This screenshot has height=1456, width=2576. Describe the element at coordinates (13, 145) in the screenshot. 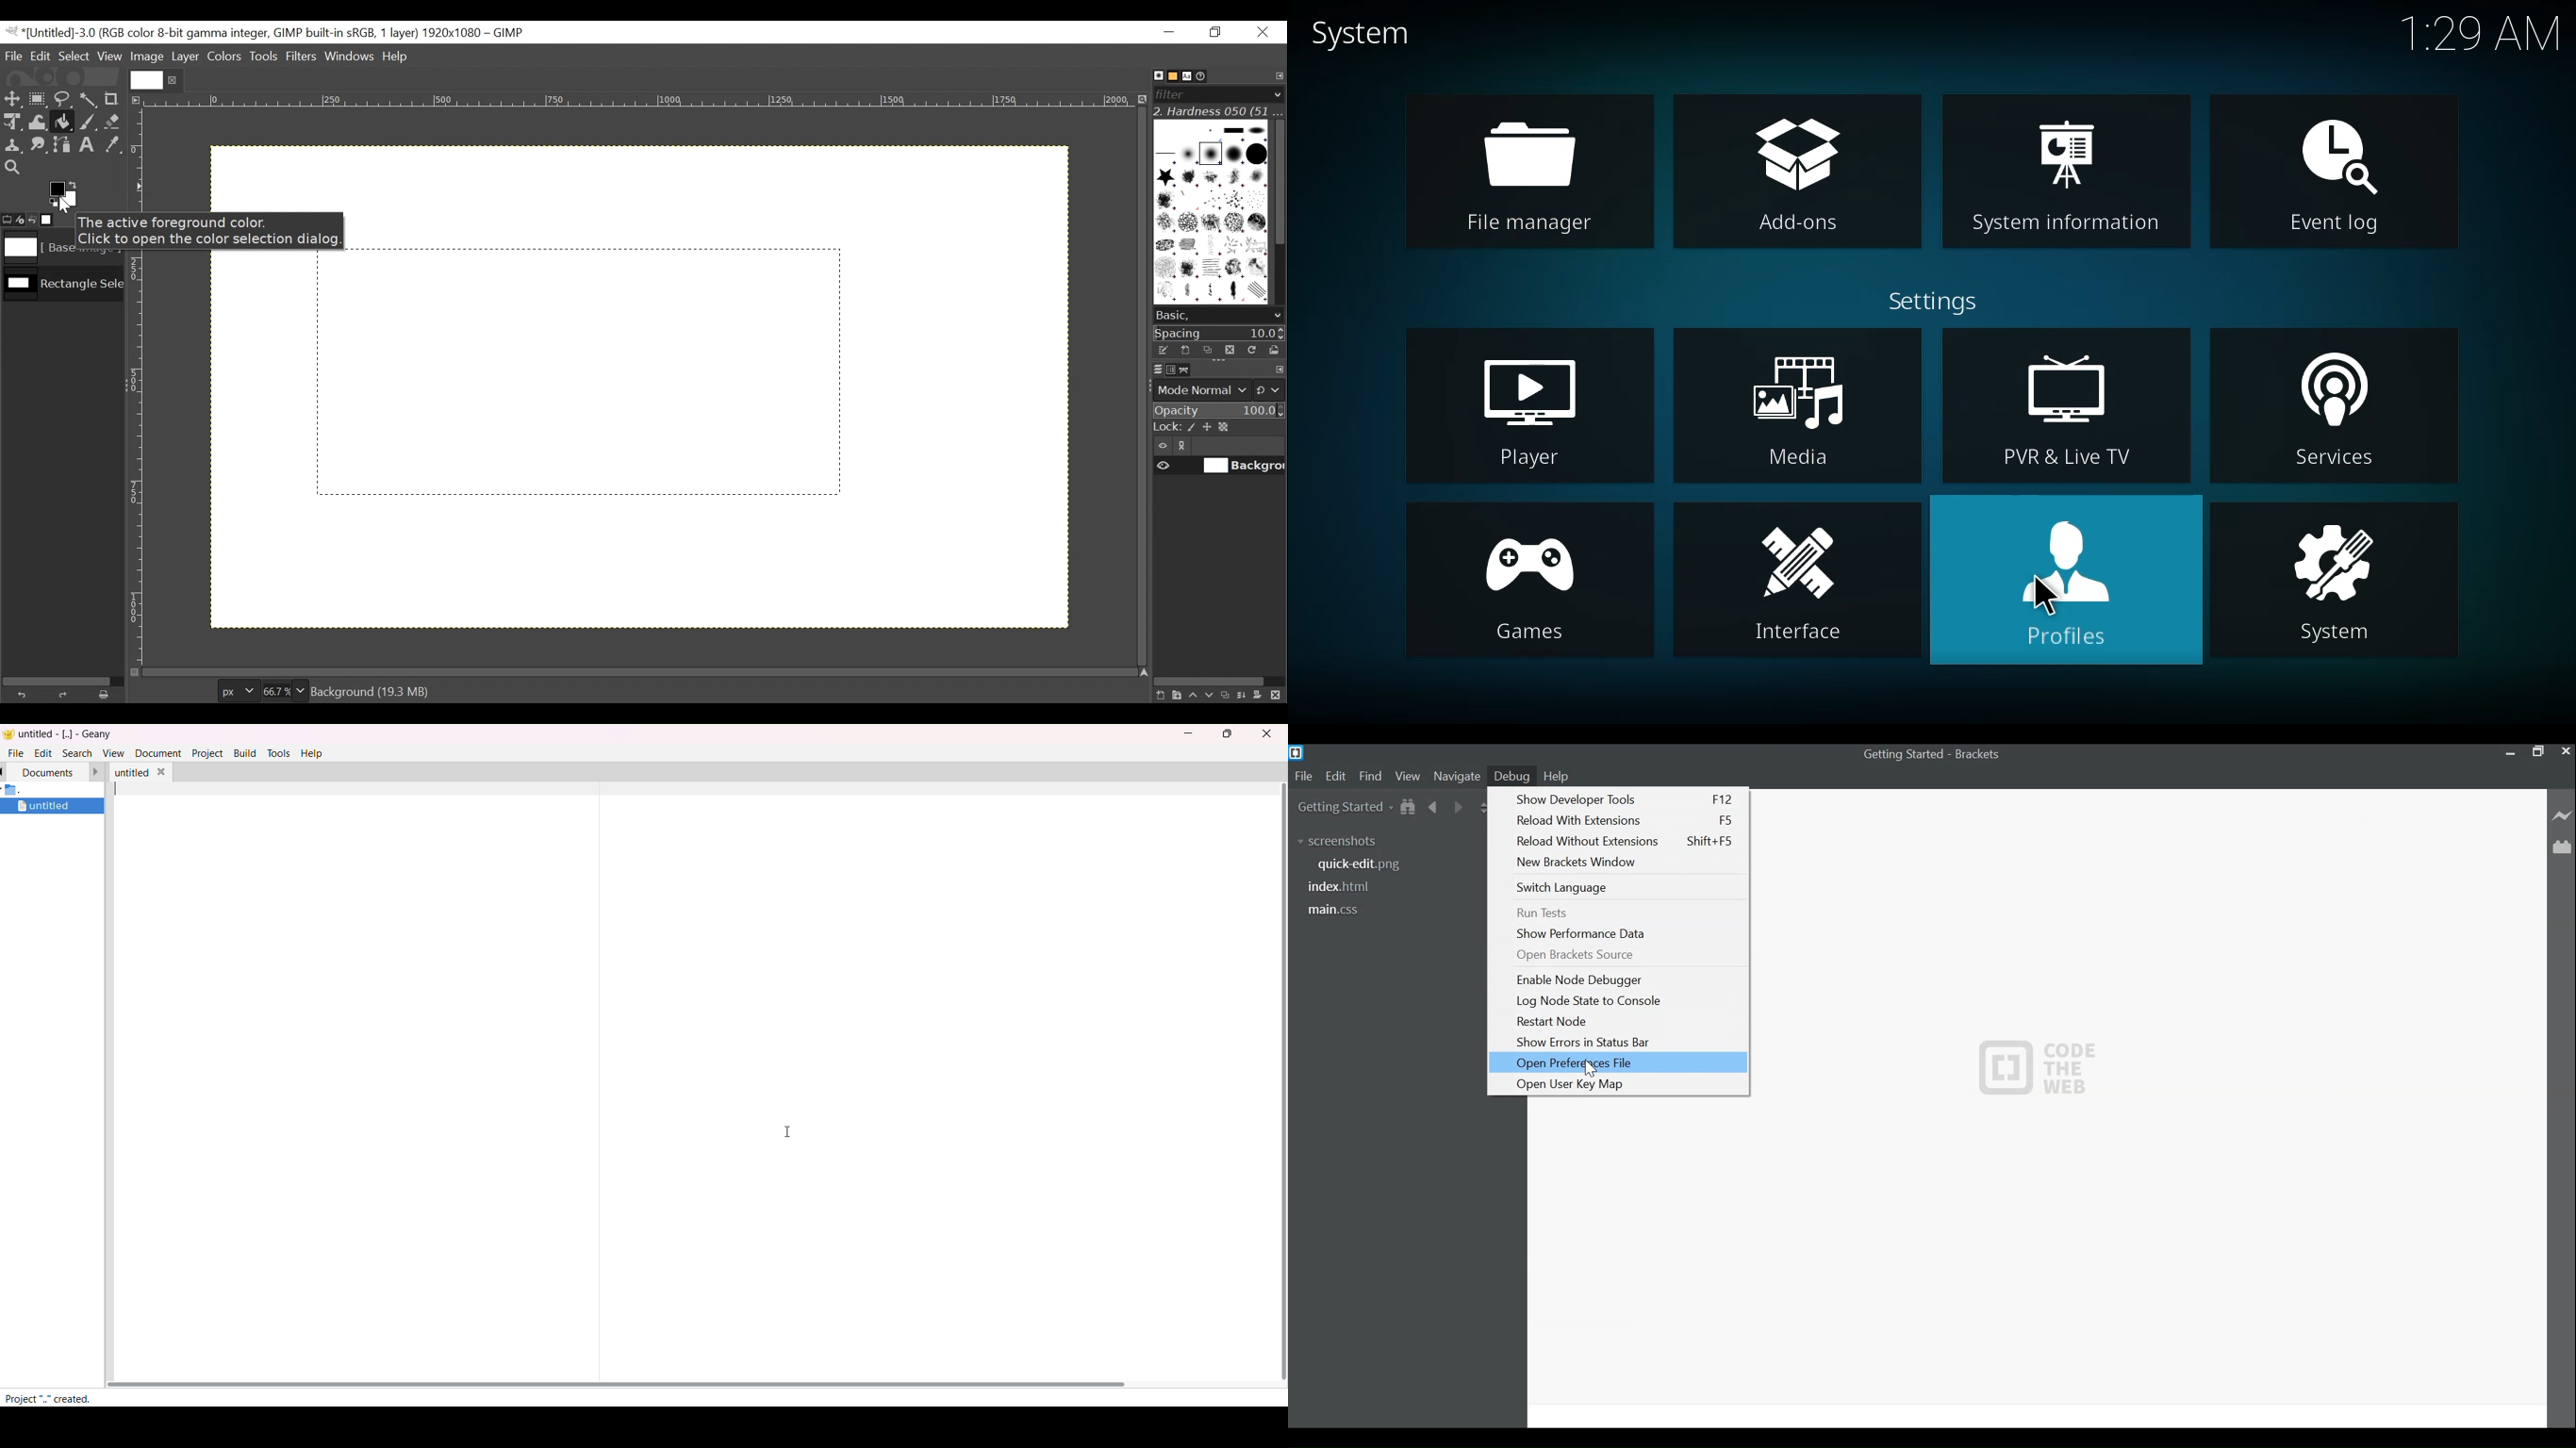

I see `Clone tool` at that location.